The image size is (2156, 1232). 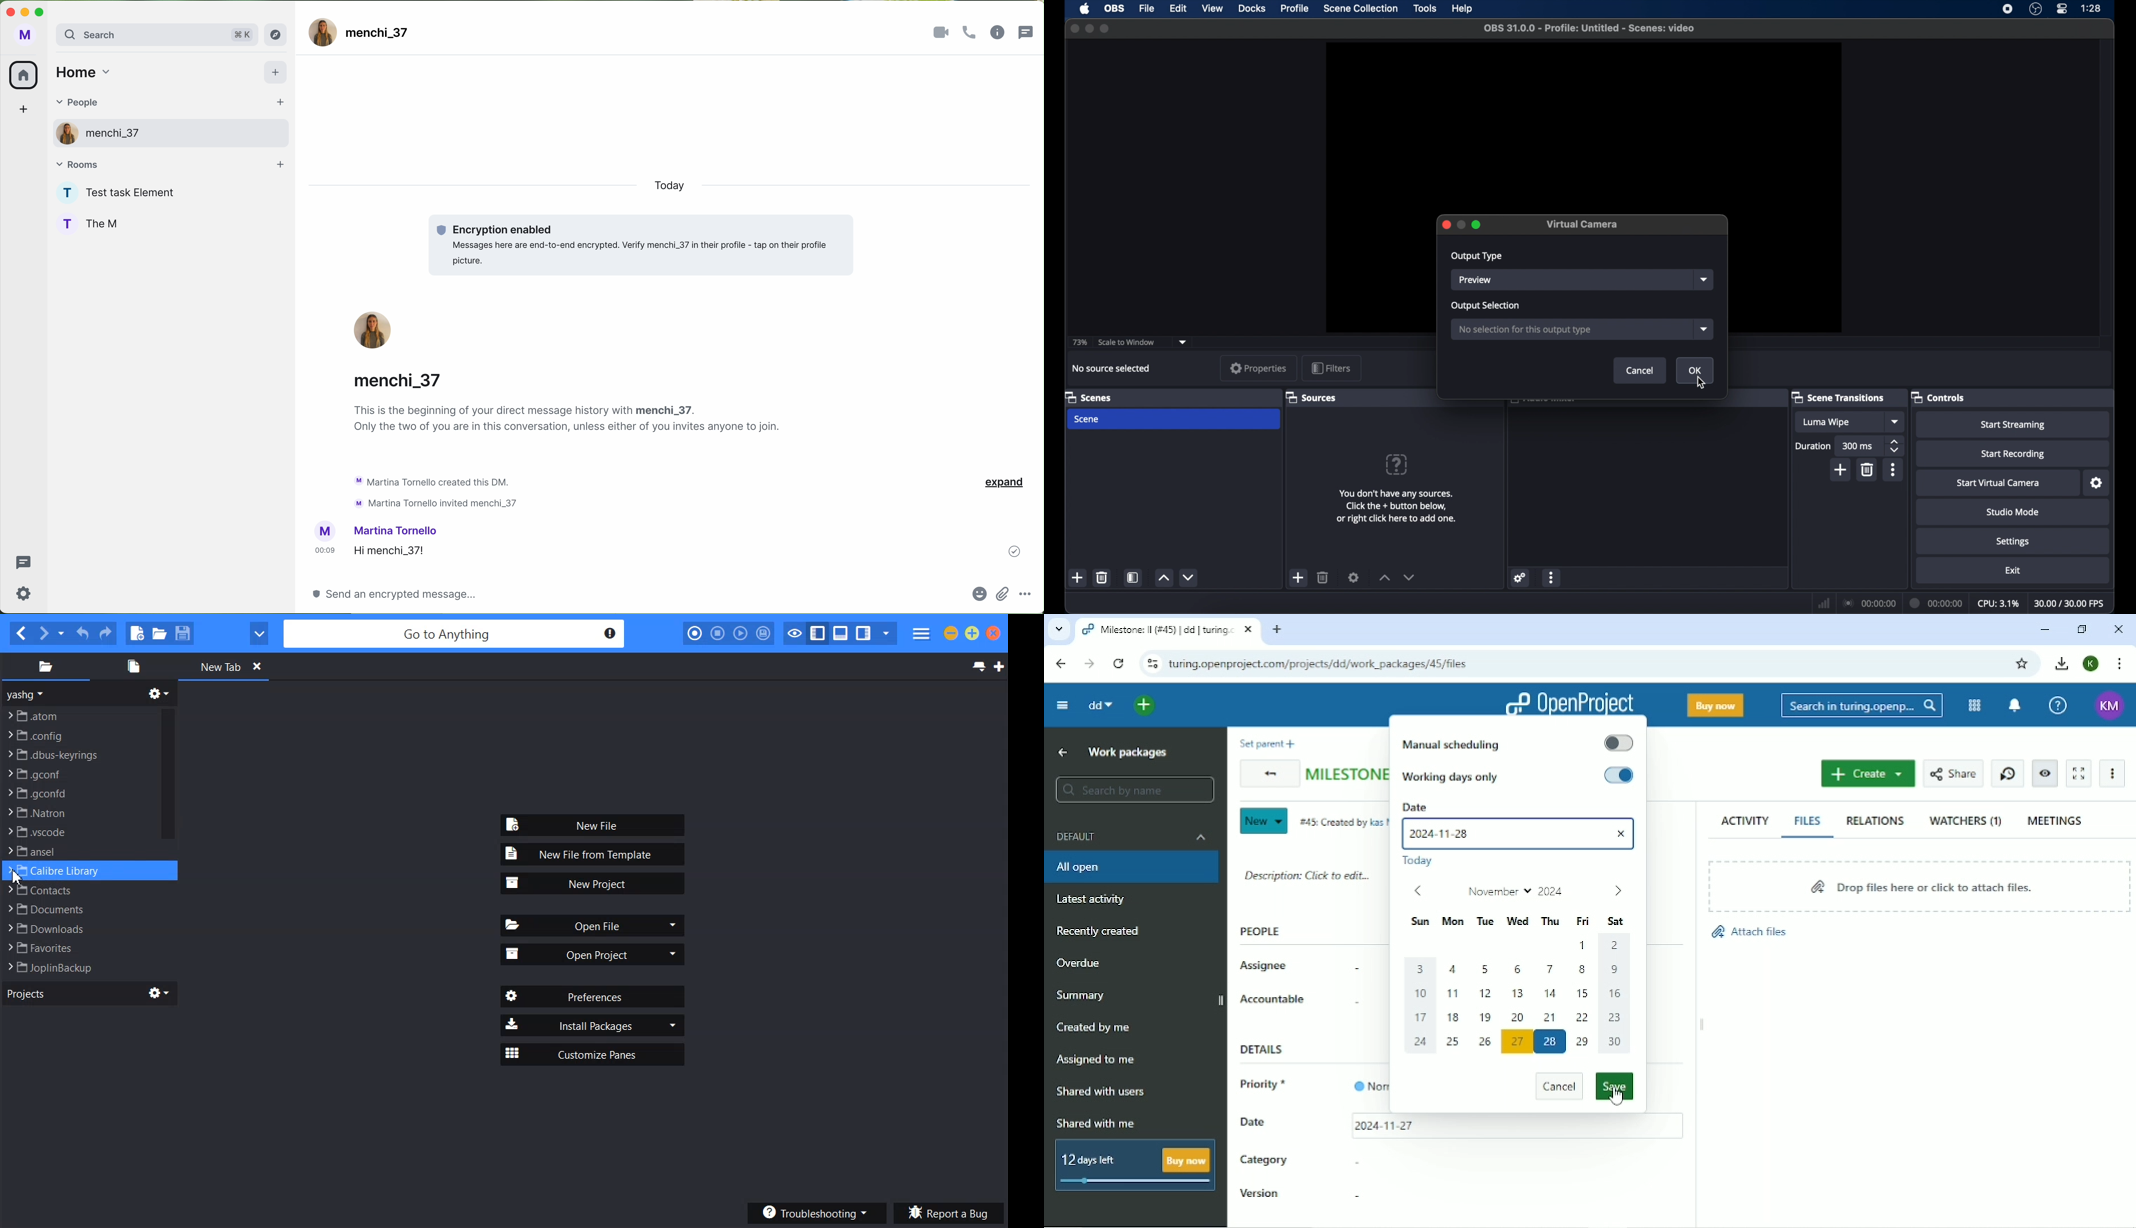 I want to click on To notification center, so click(x=2014, y=706).